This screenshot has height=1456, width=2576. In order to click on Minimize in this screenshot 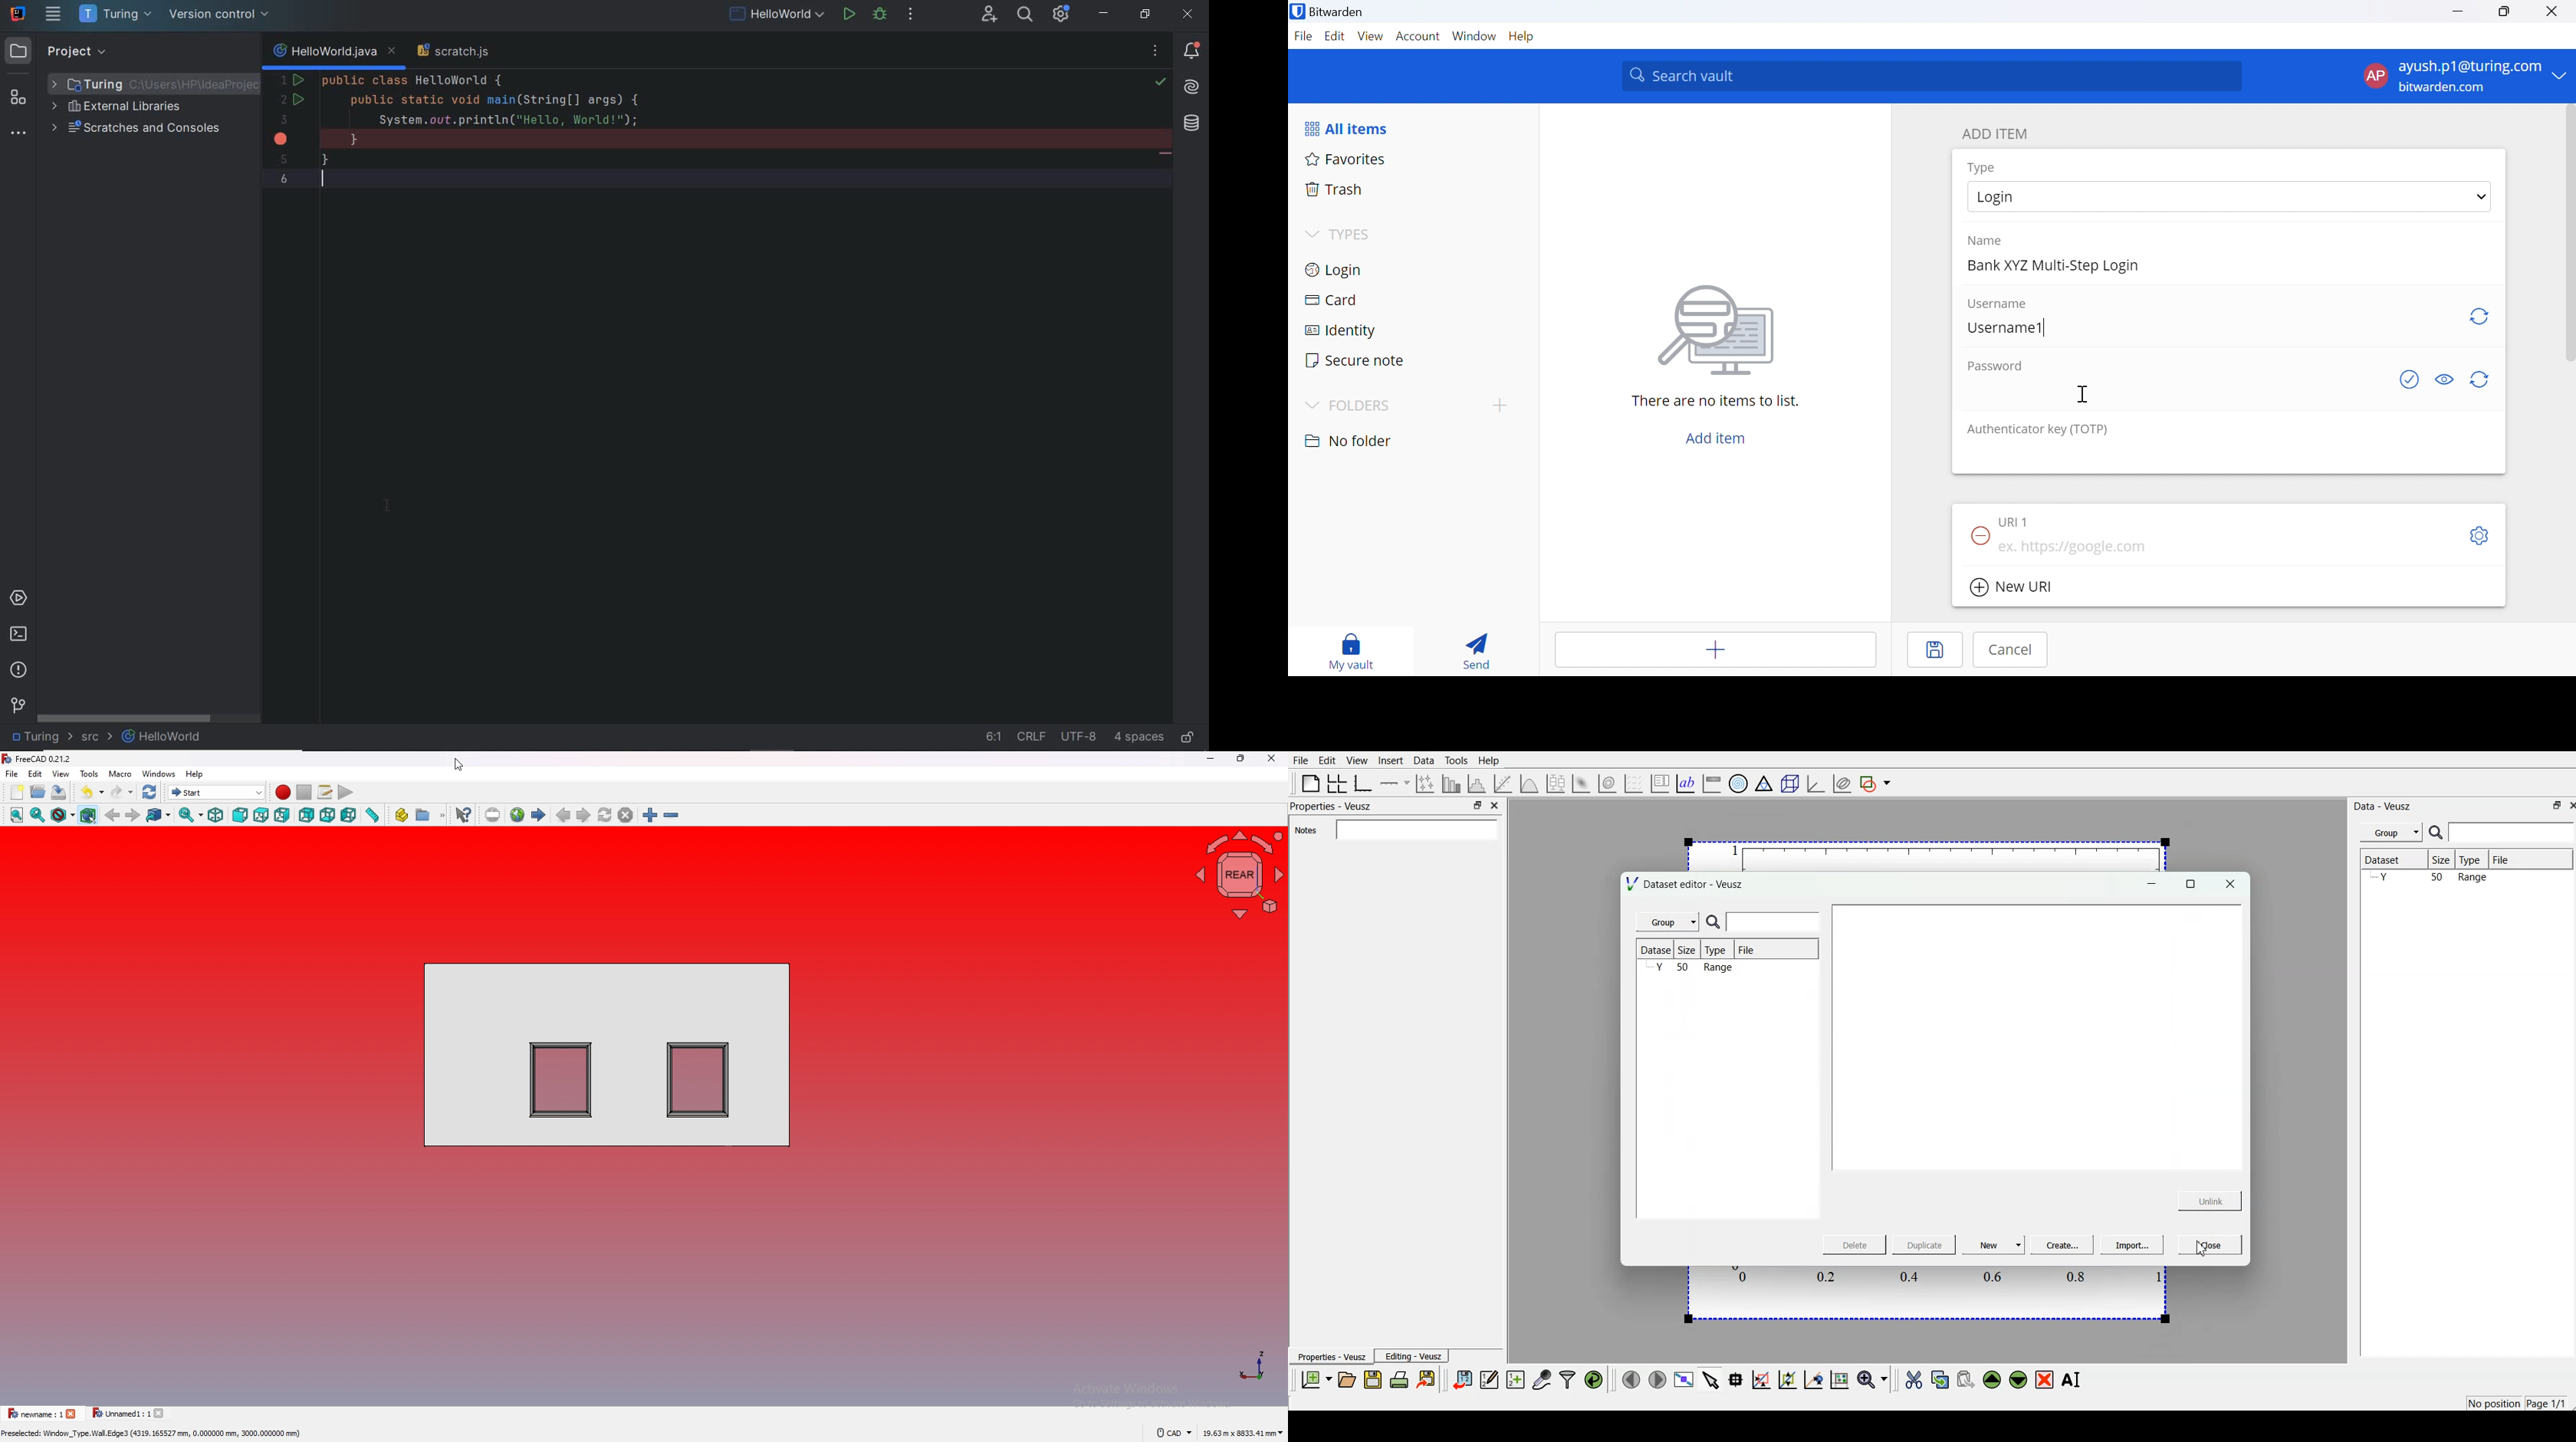, I will do `click(2457, 13)`.